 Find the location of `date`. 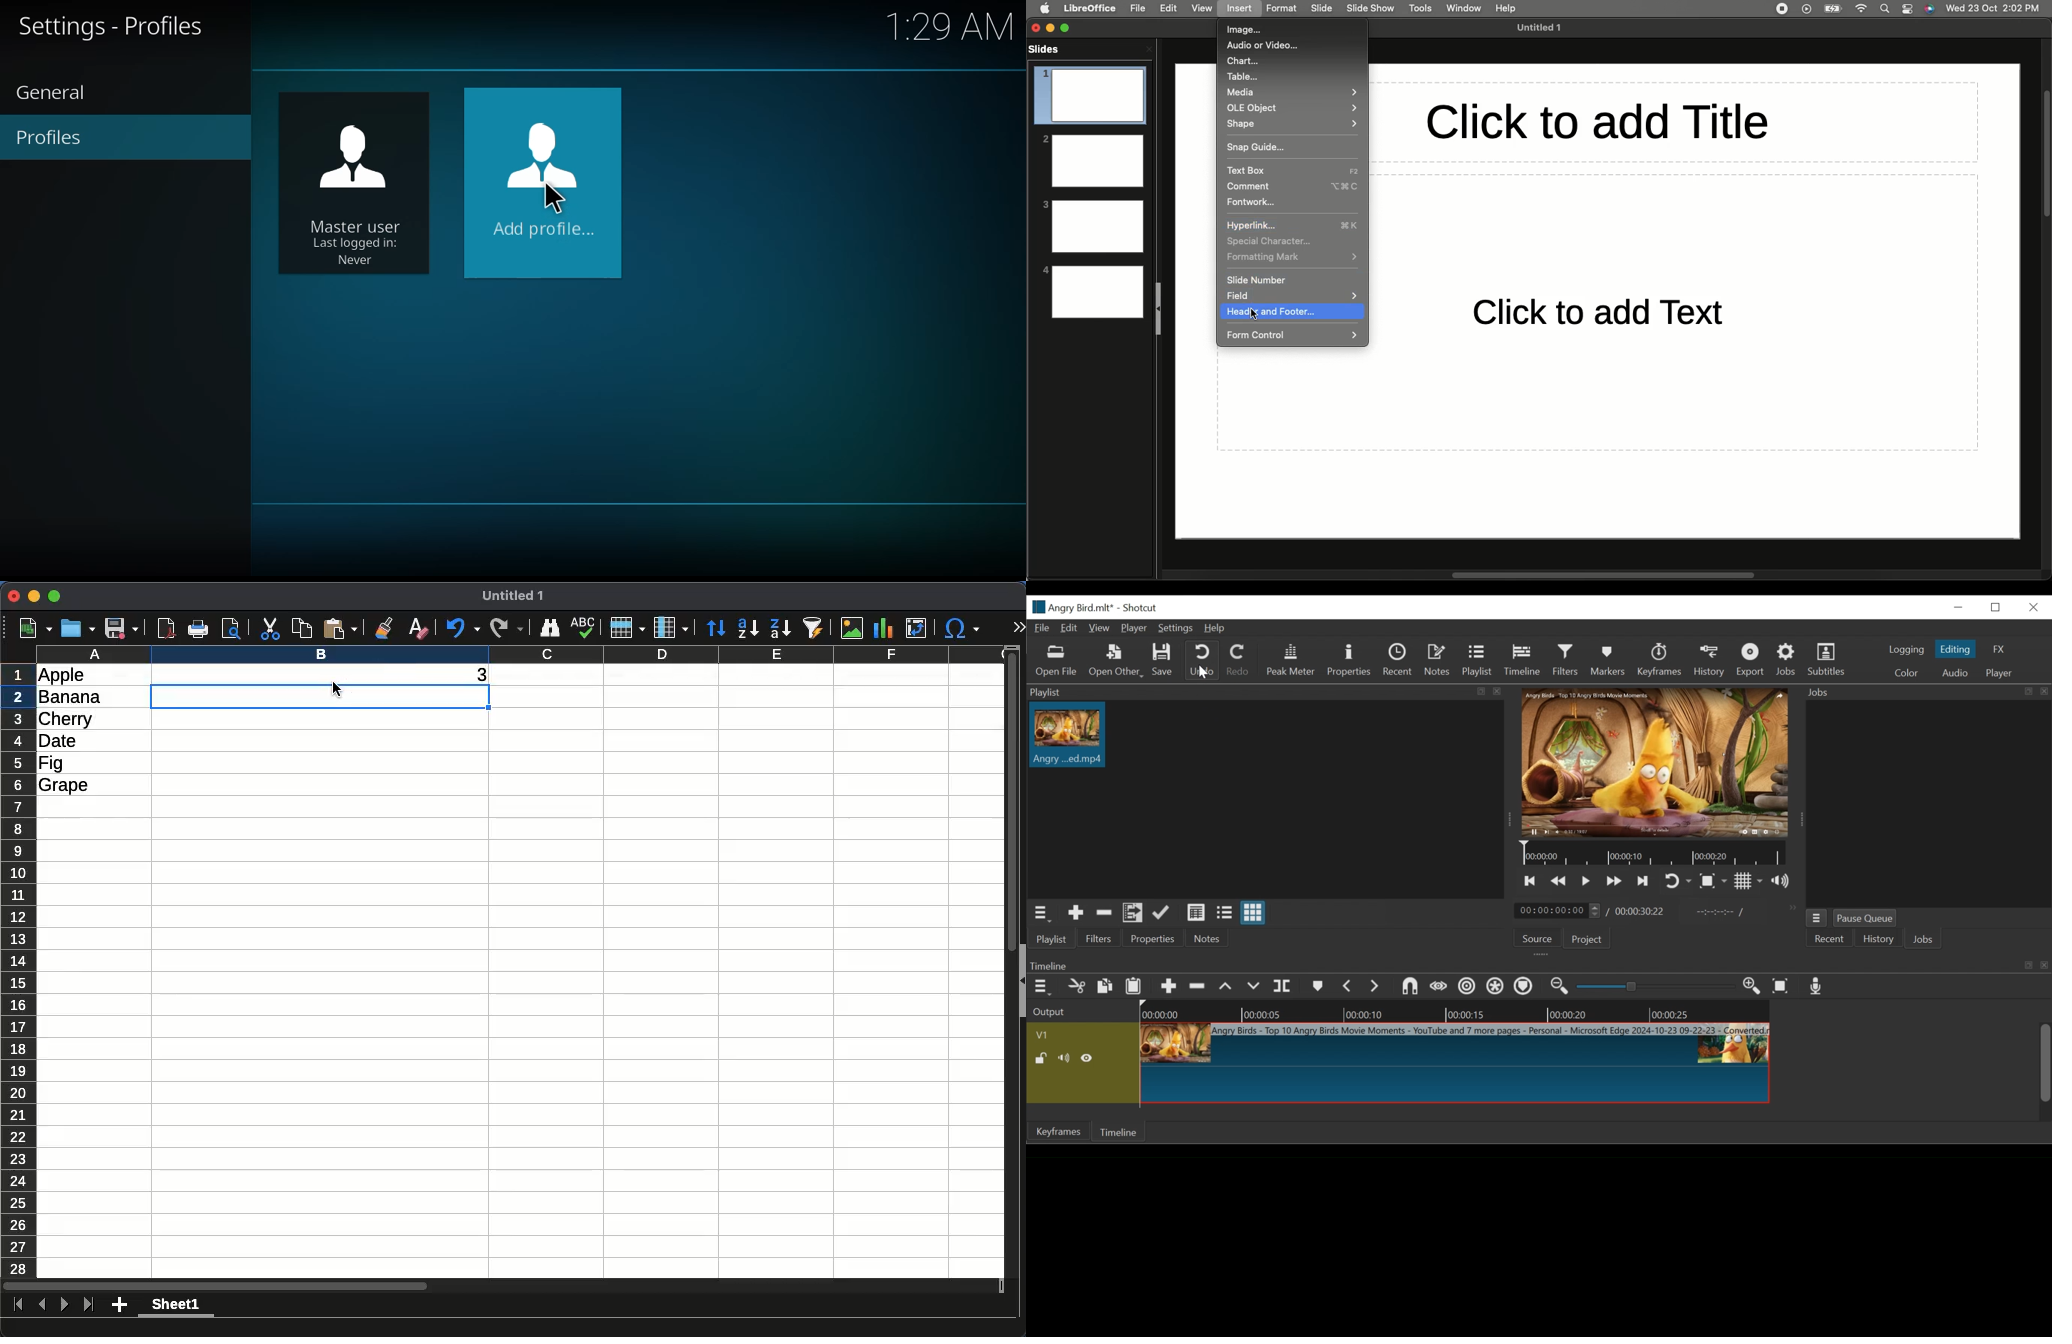

date is located at coordinates (58, 741).